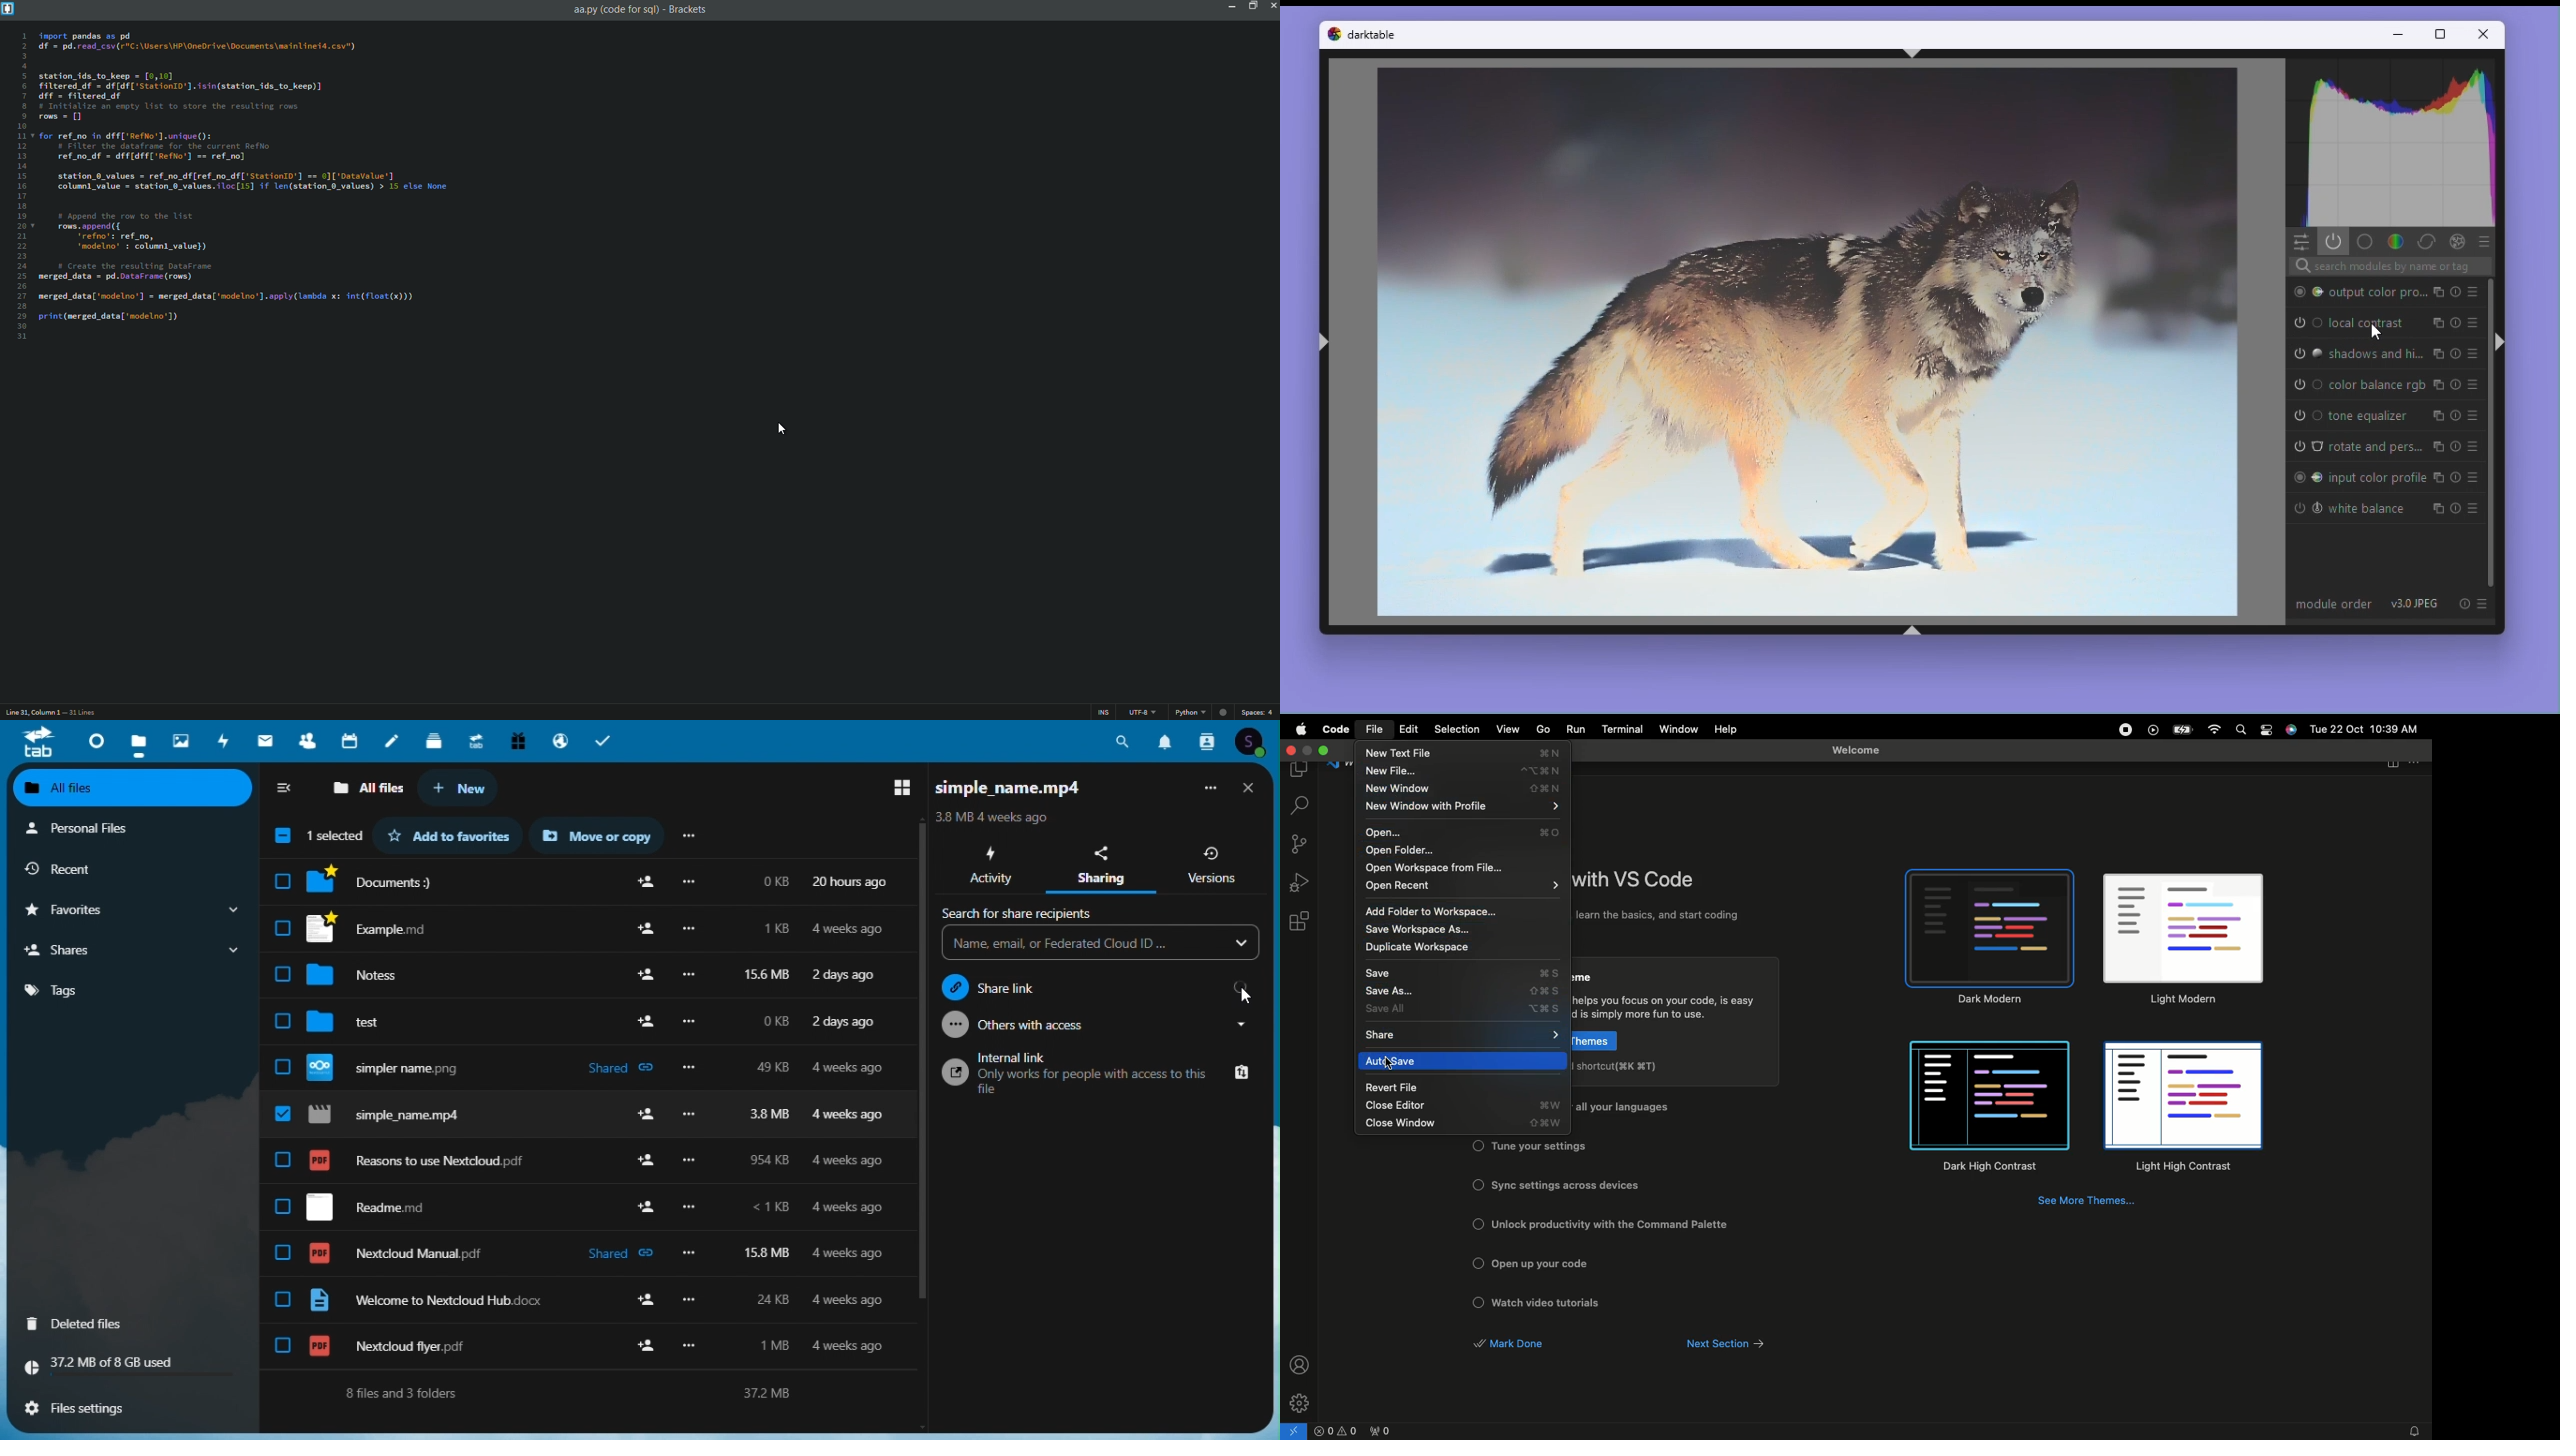 Image resolution: width=2576 pixels, height=1456 pixels. What do you see at coordinates (687, 837) in the screenshot?
I see `more options` at bounding box center [687, 837].